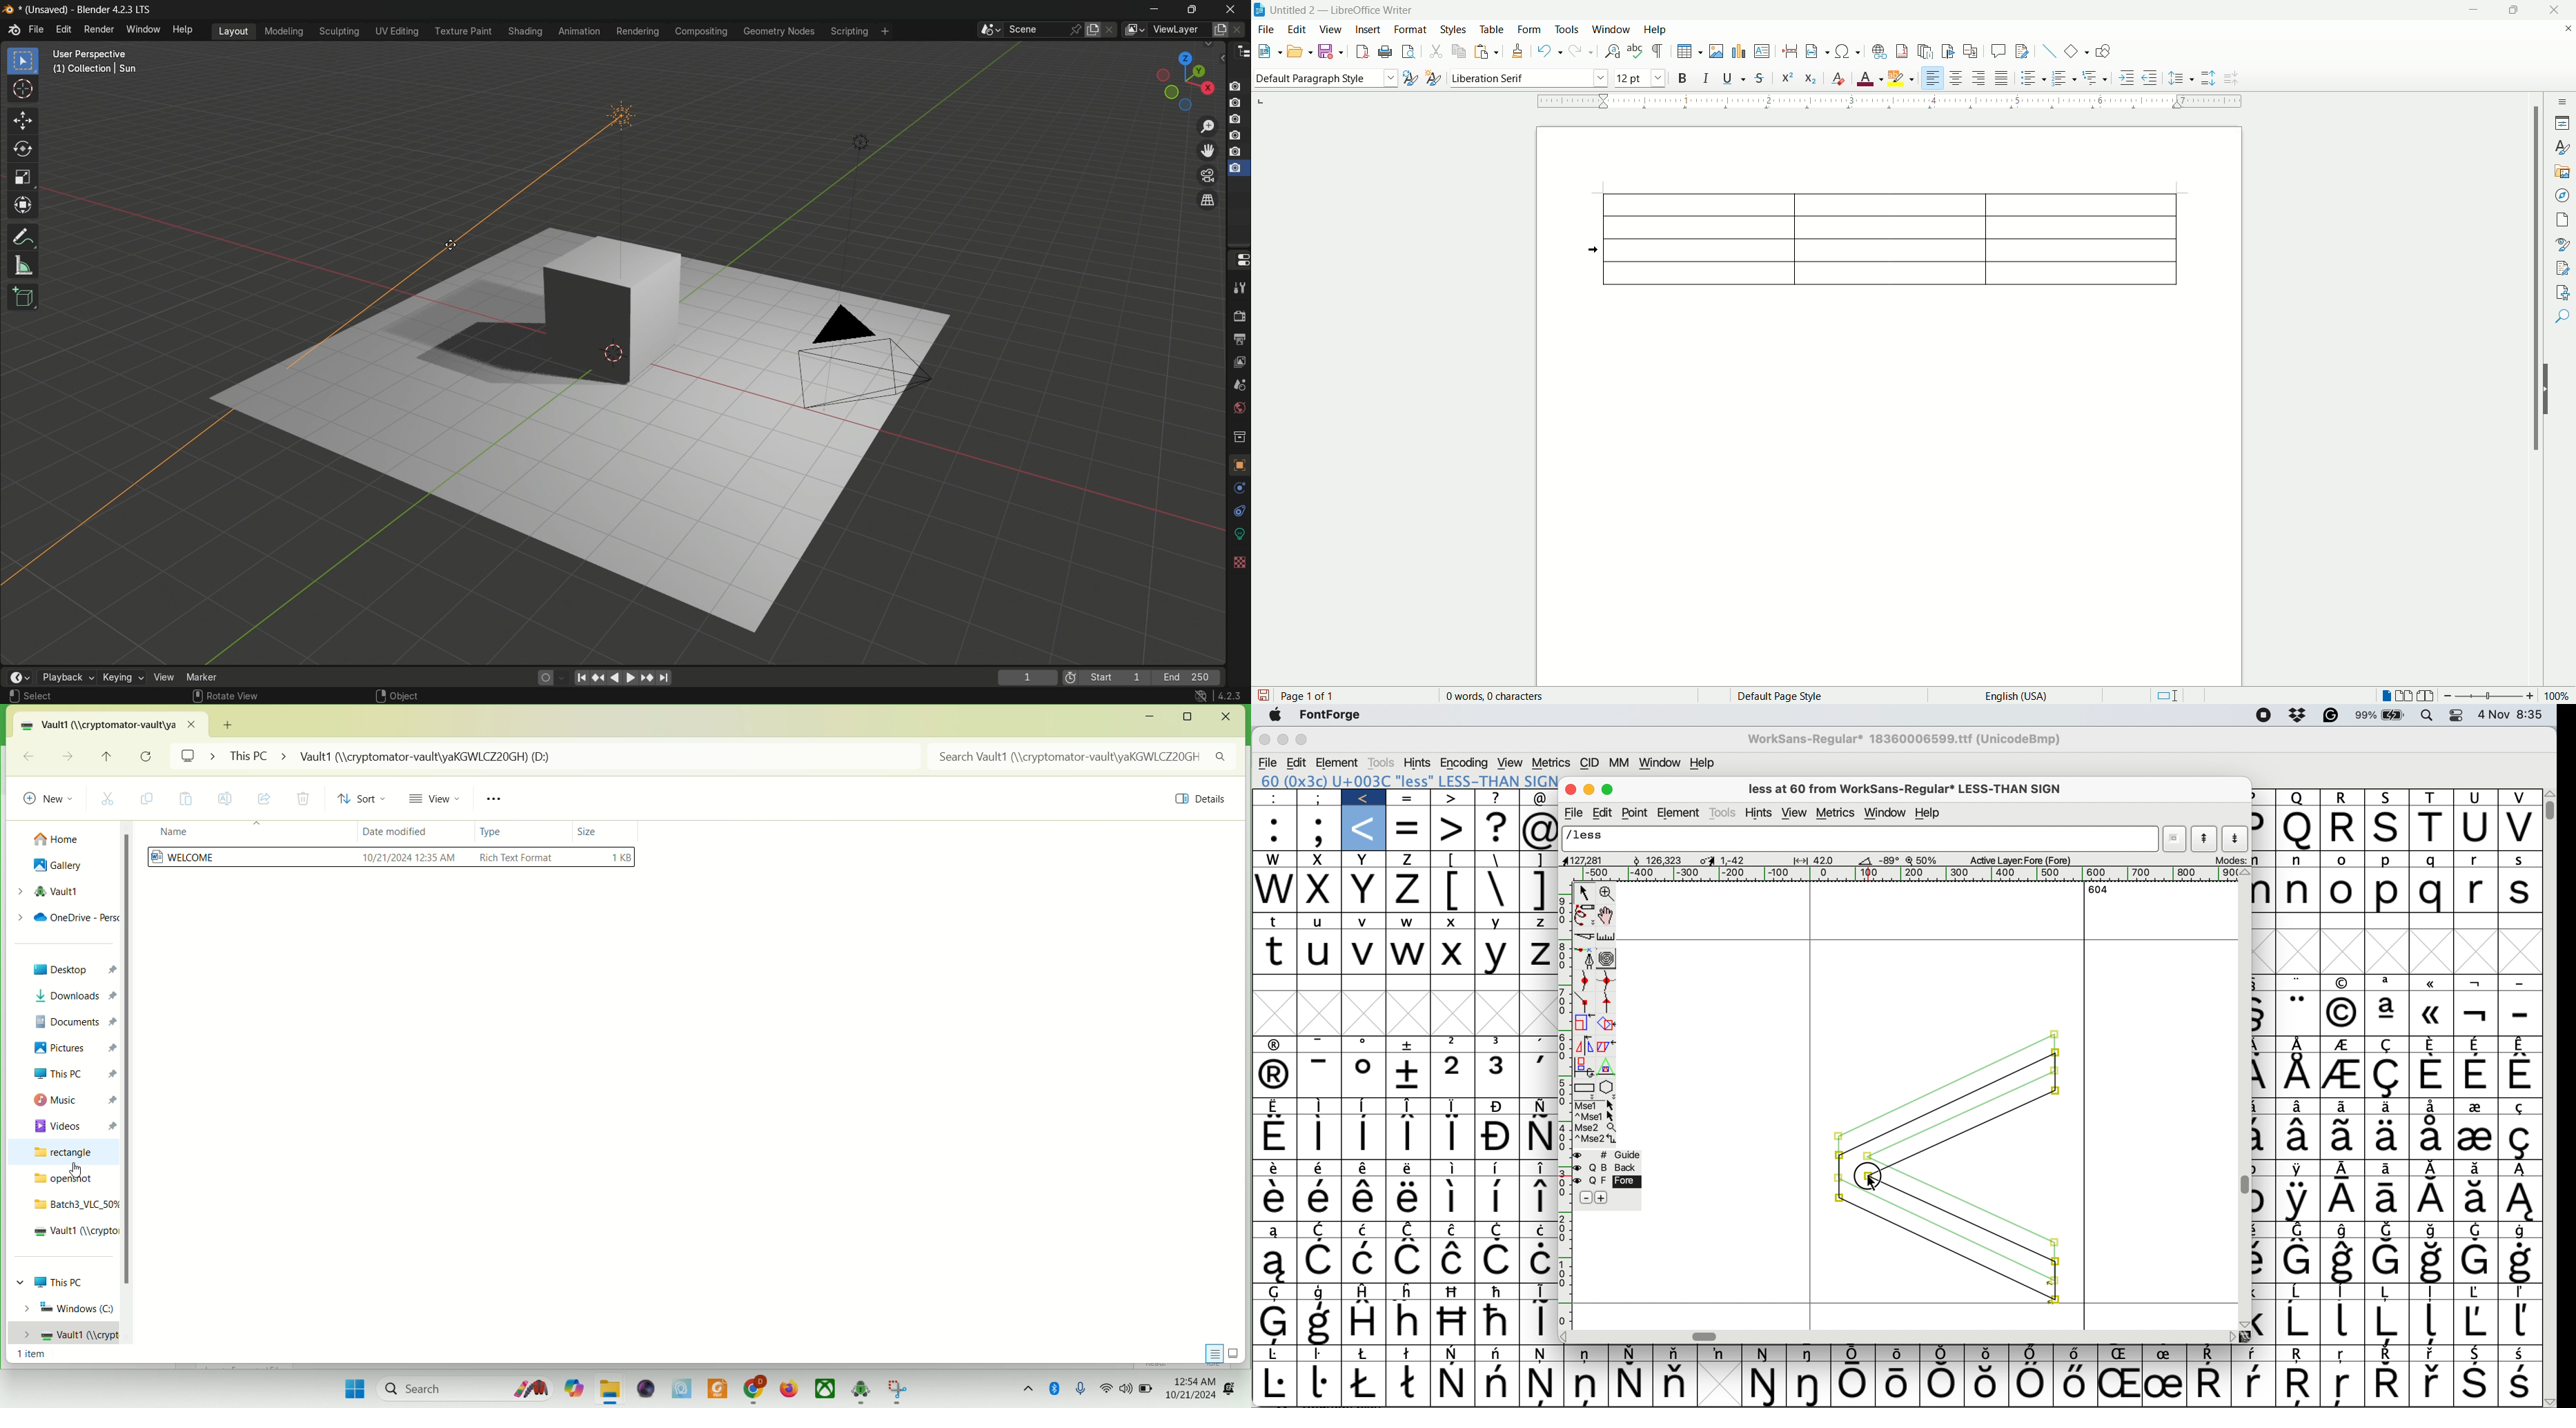  What do you see at coordinates (1615, 1154) in the screenshot?
I see `guide` at bounding box center [1615, 1154].